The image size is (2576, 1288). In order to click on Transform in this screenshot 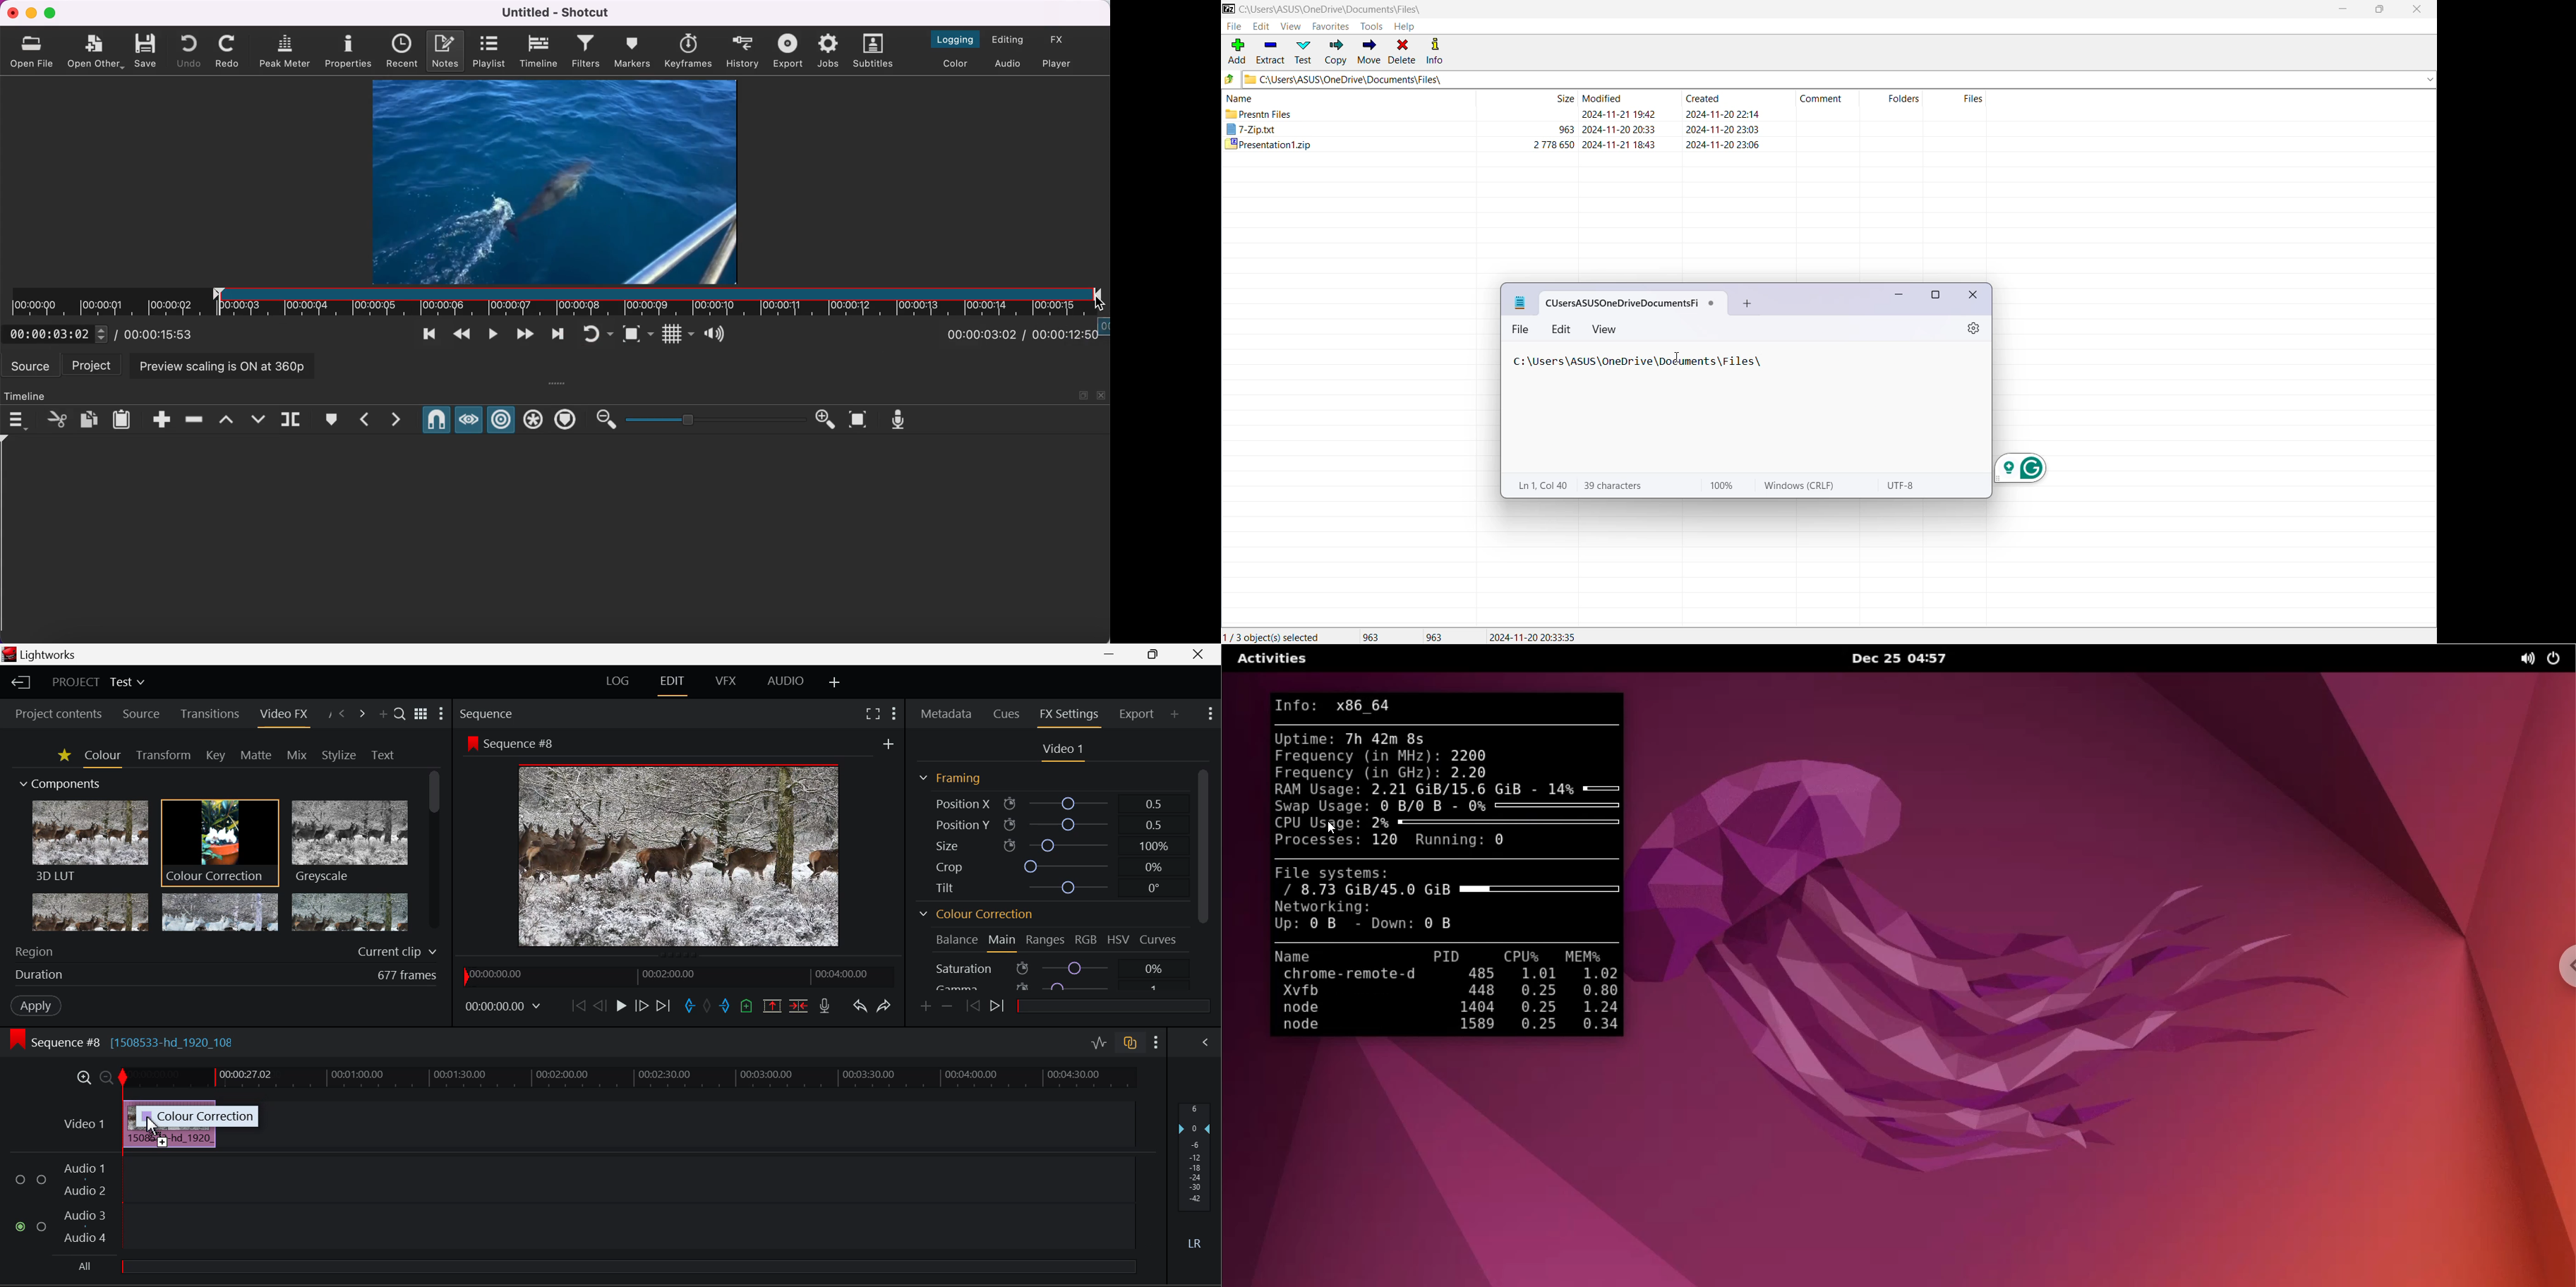, I will do `click(163, 755)`.